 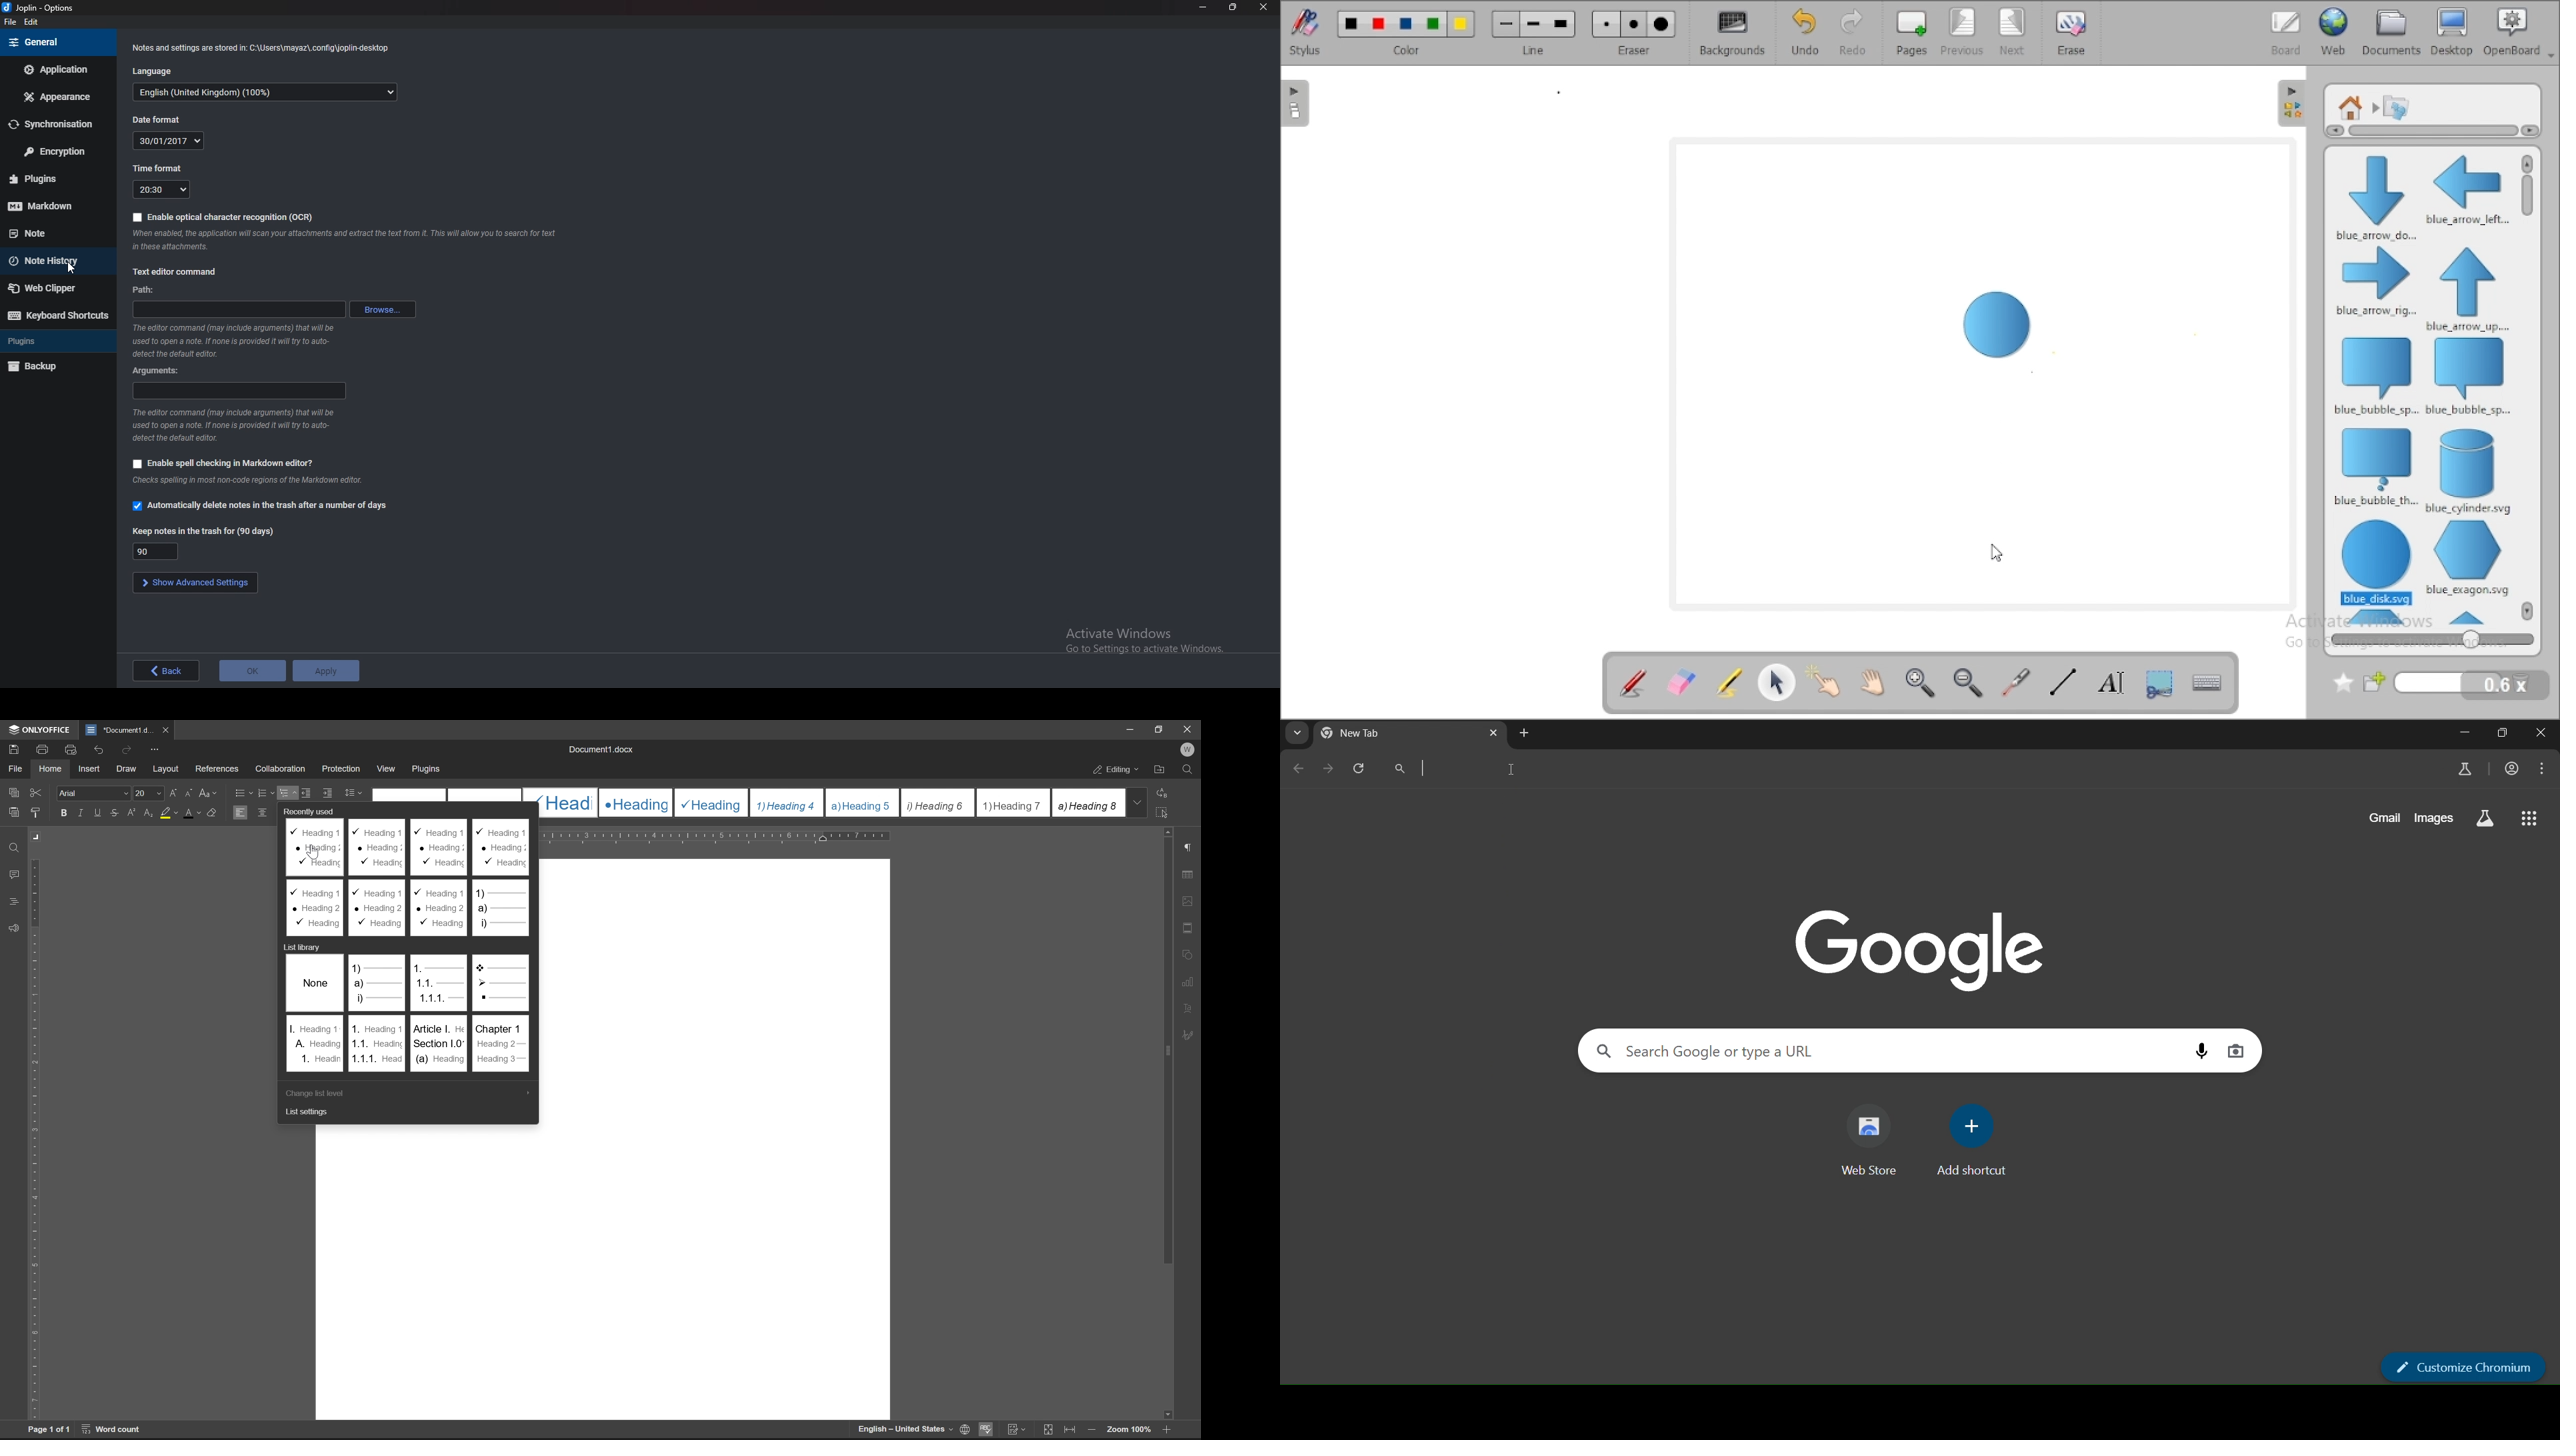 What do you see at coordinates (410, 878) in the screenshot?
I see `recently used` at bounding box center [410, 878].